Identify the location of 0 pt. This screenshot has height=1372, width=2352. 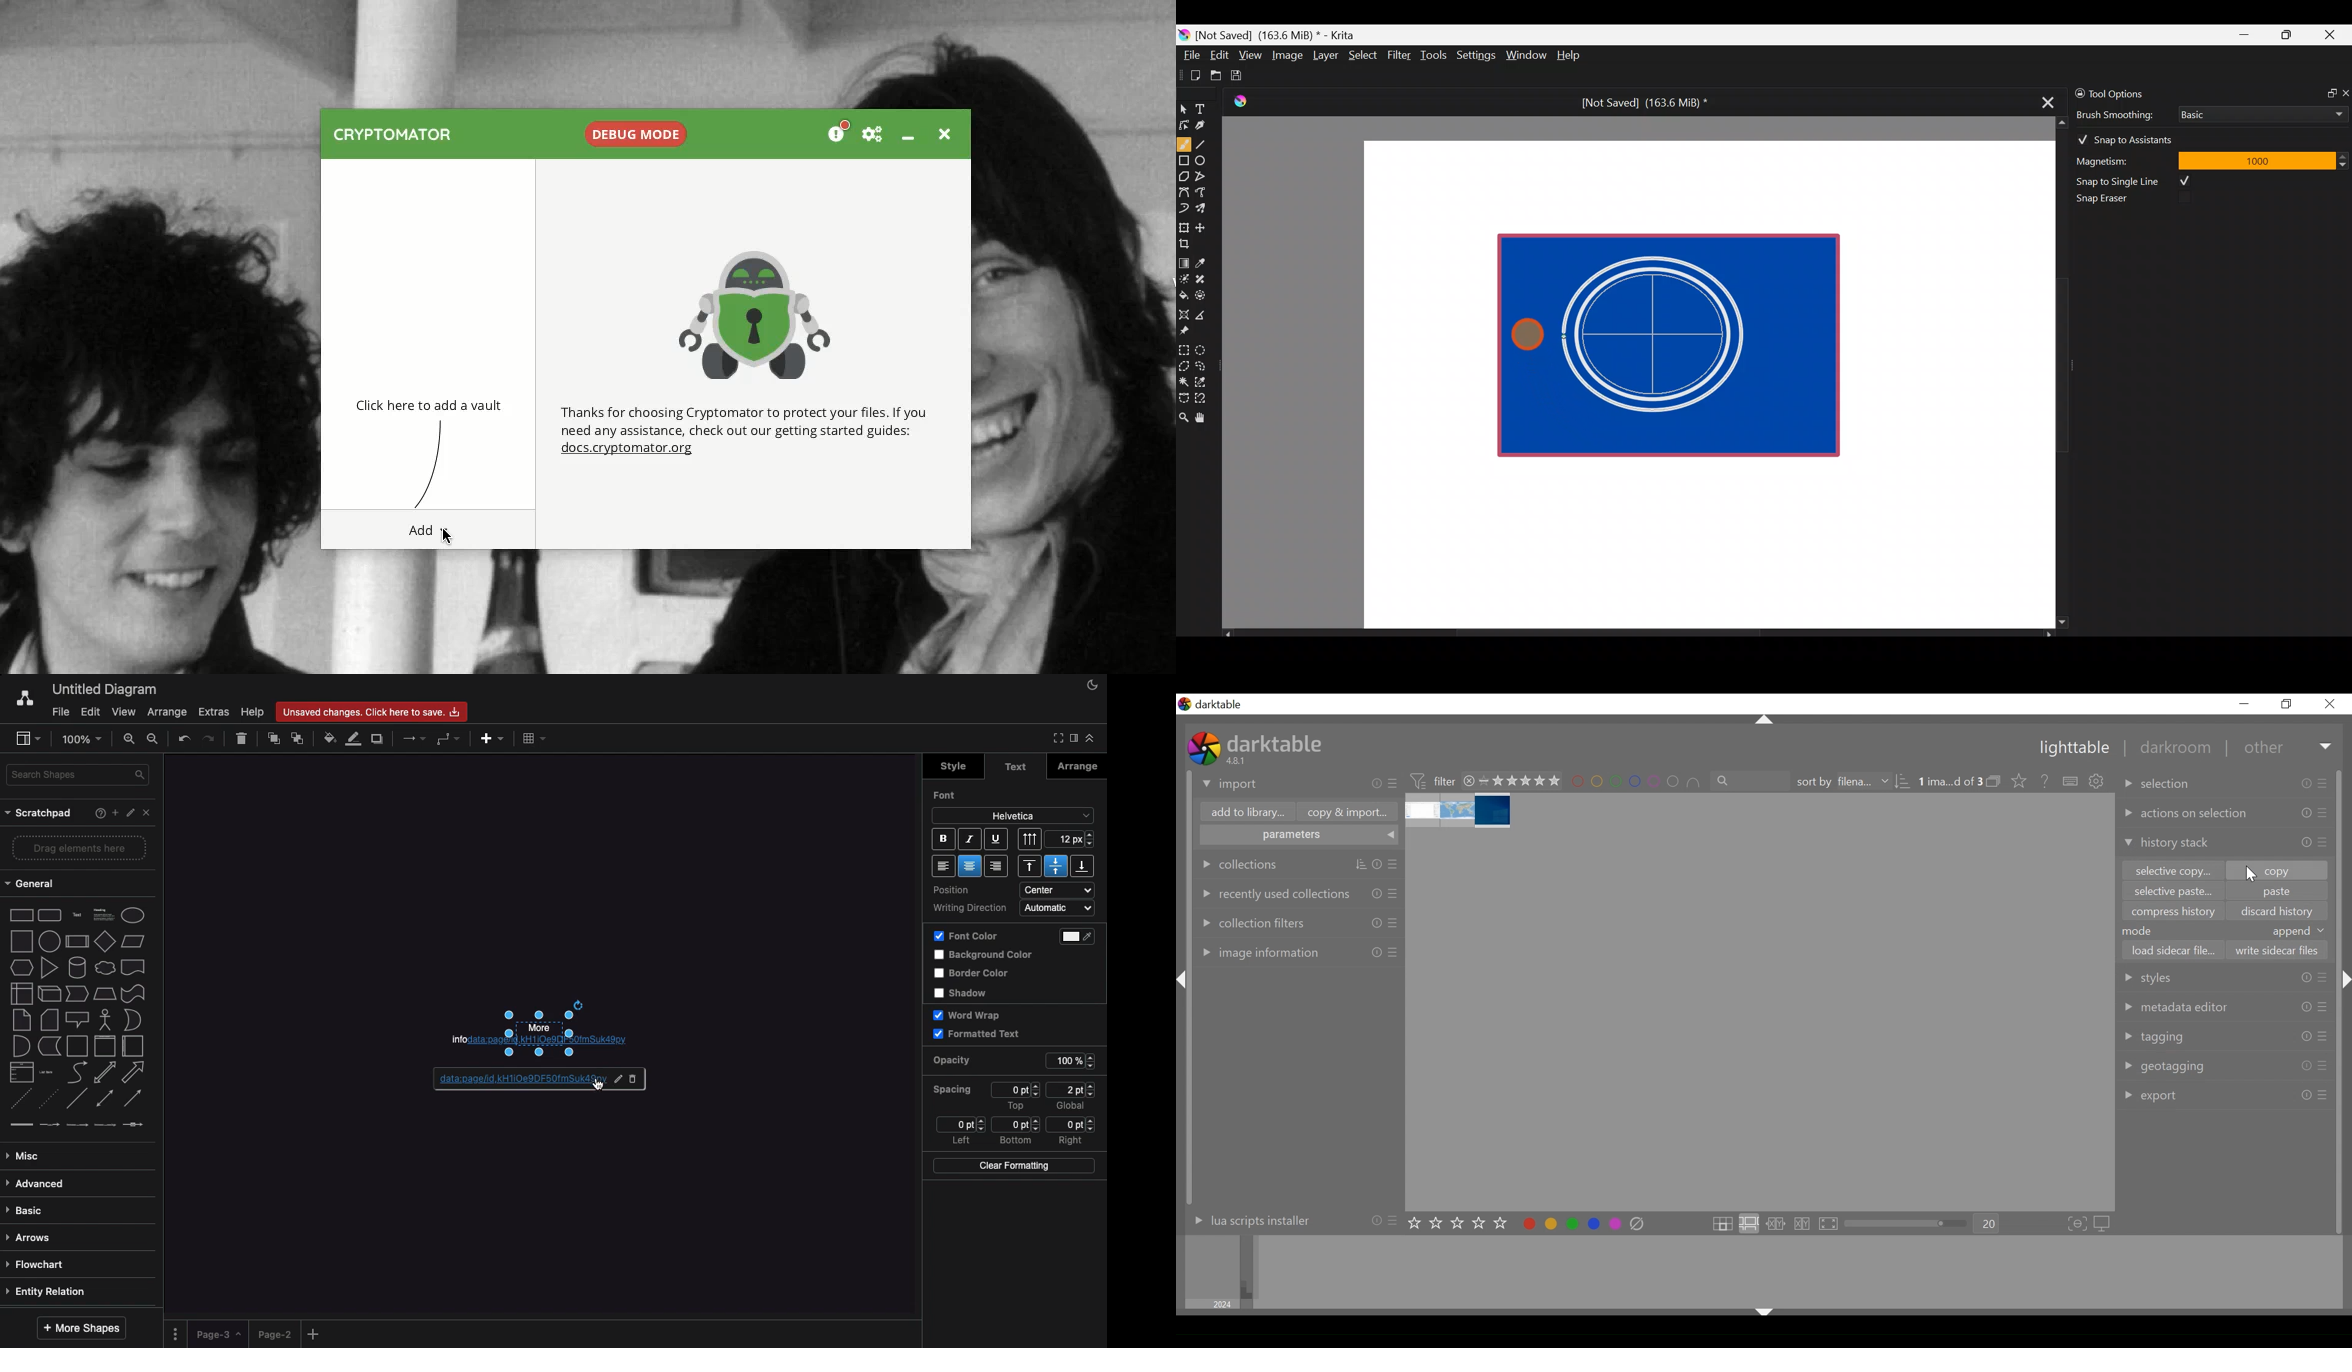
(1073, 1124).